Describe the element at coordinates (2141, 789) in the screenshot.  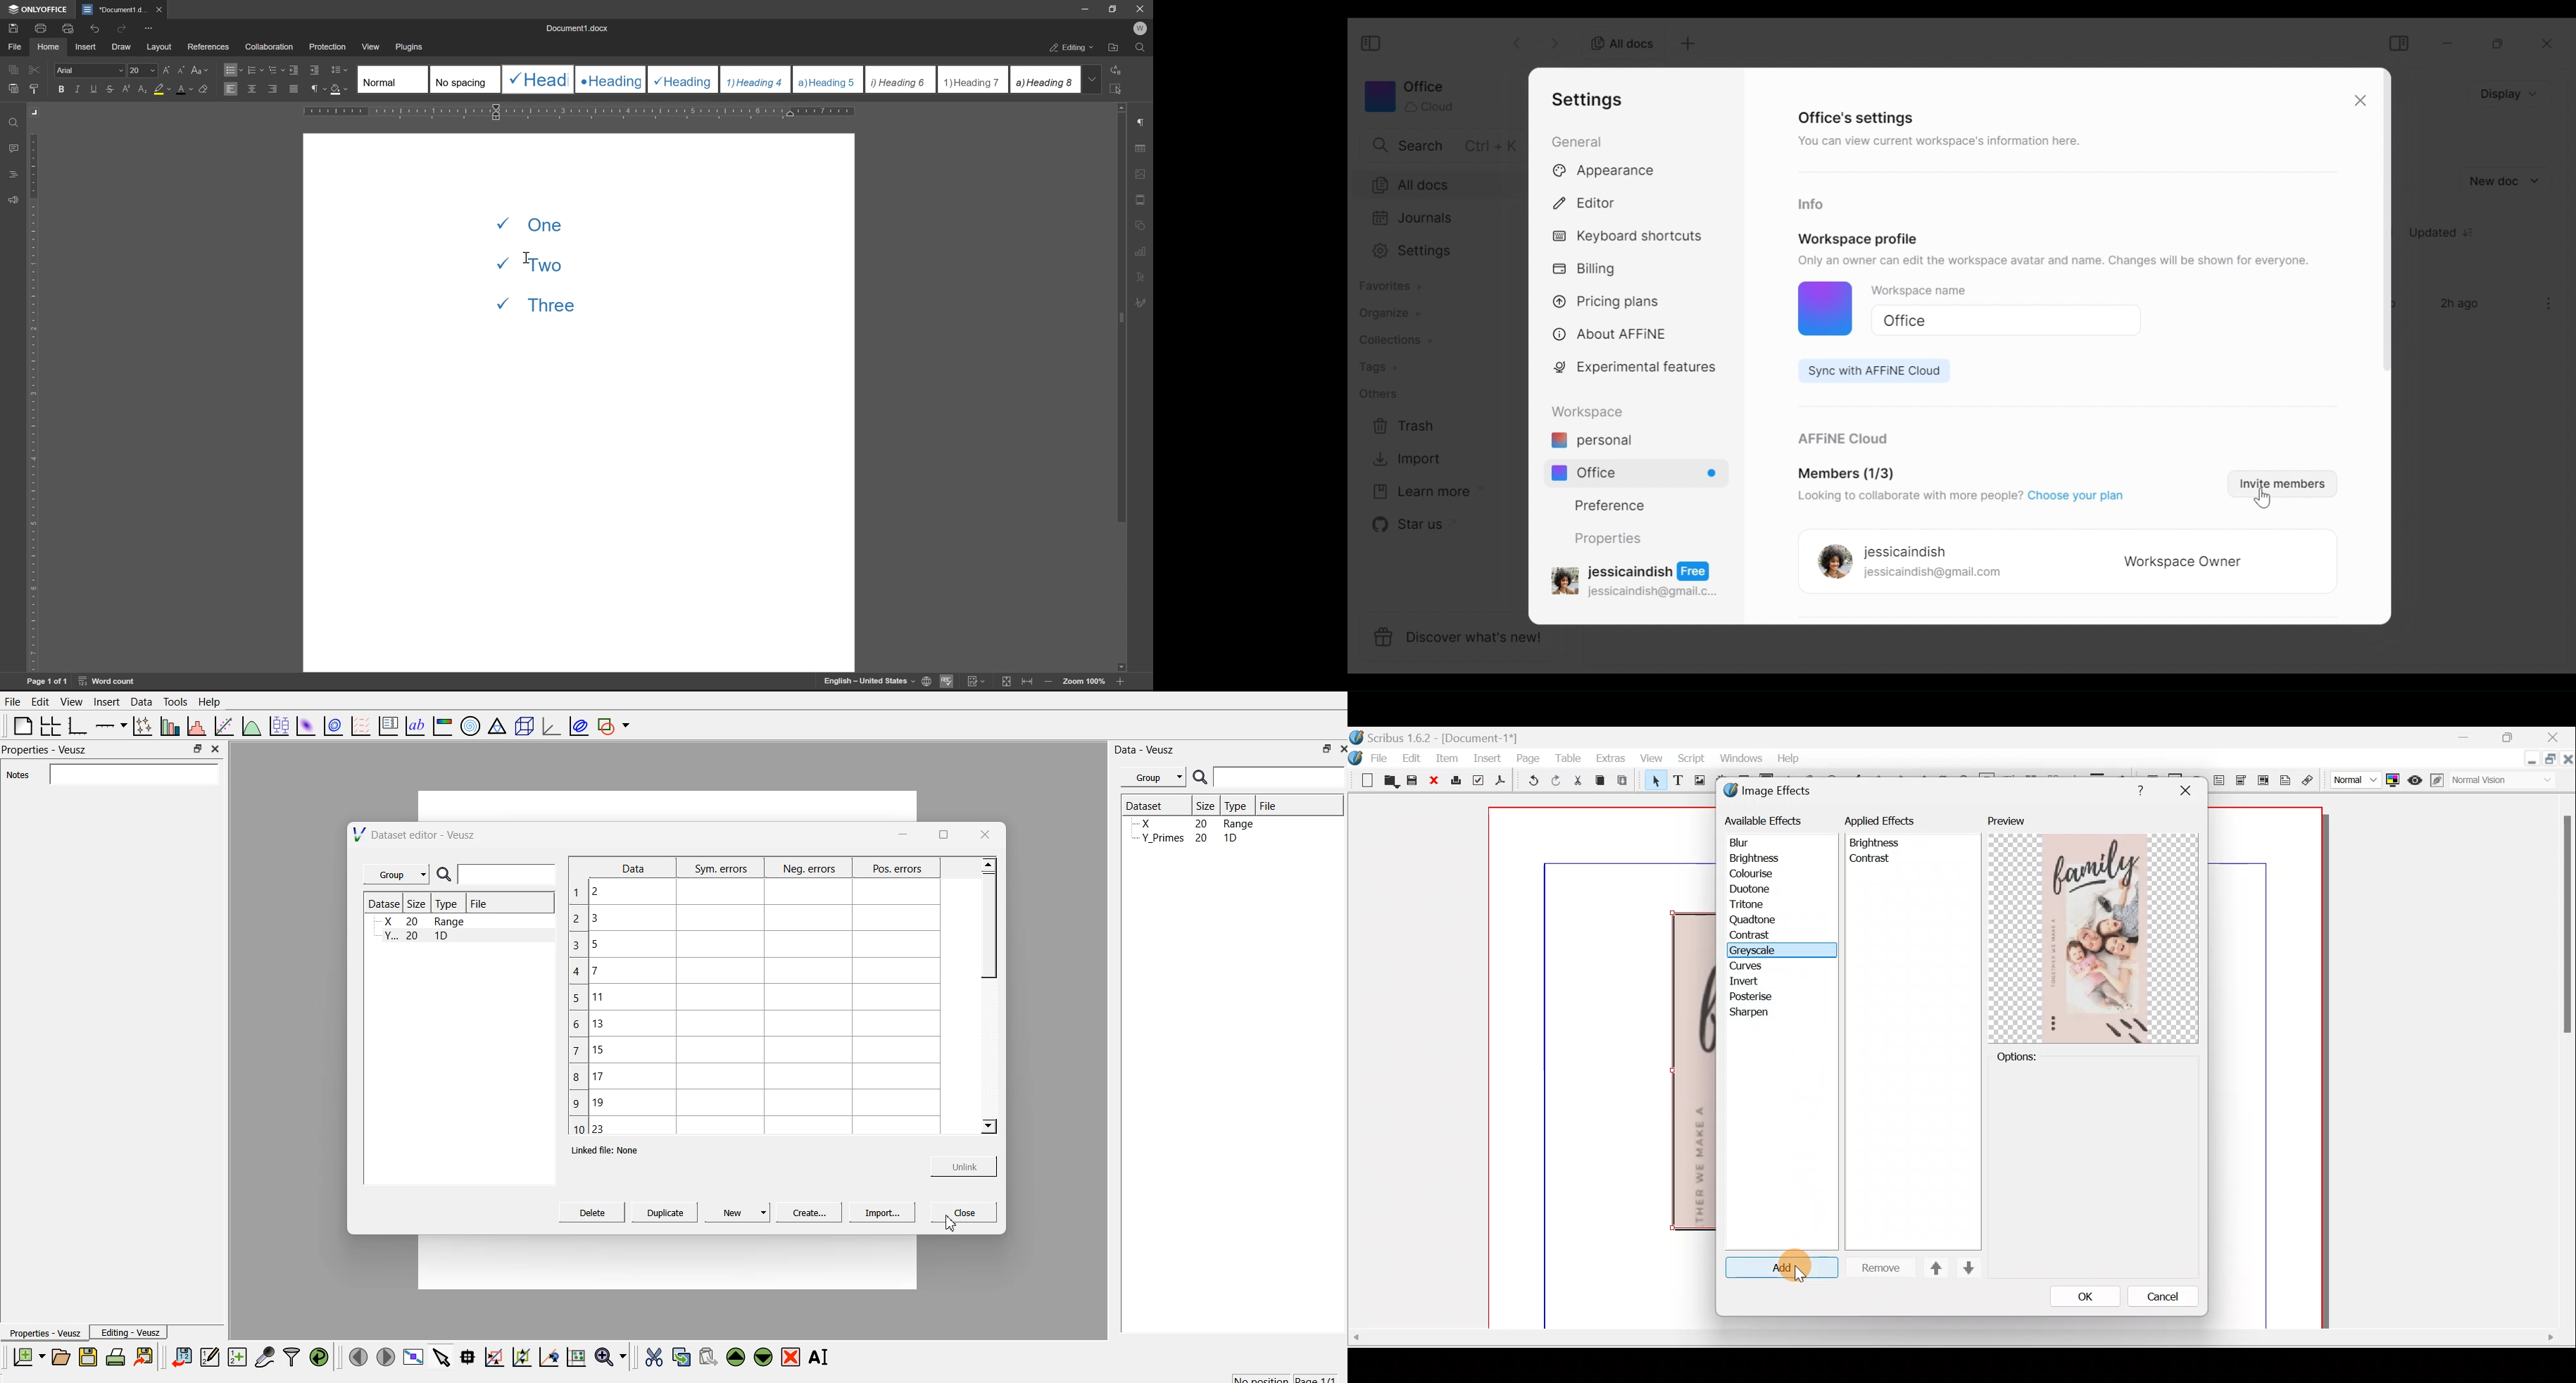
I see `Help` at that location.